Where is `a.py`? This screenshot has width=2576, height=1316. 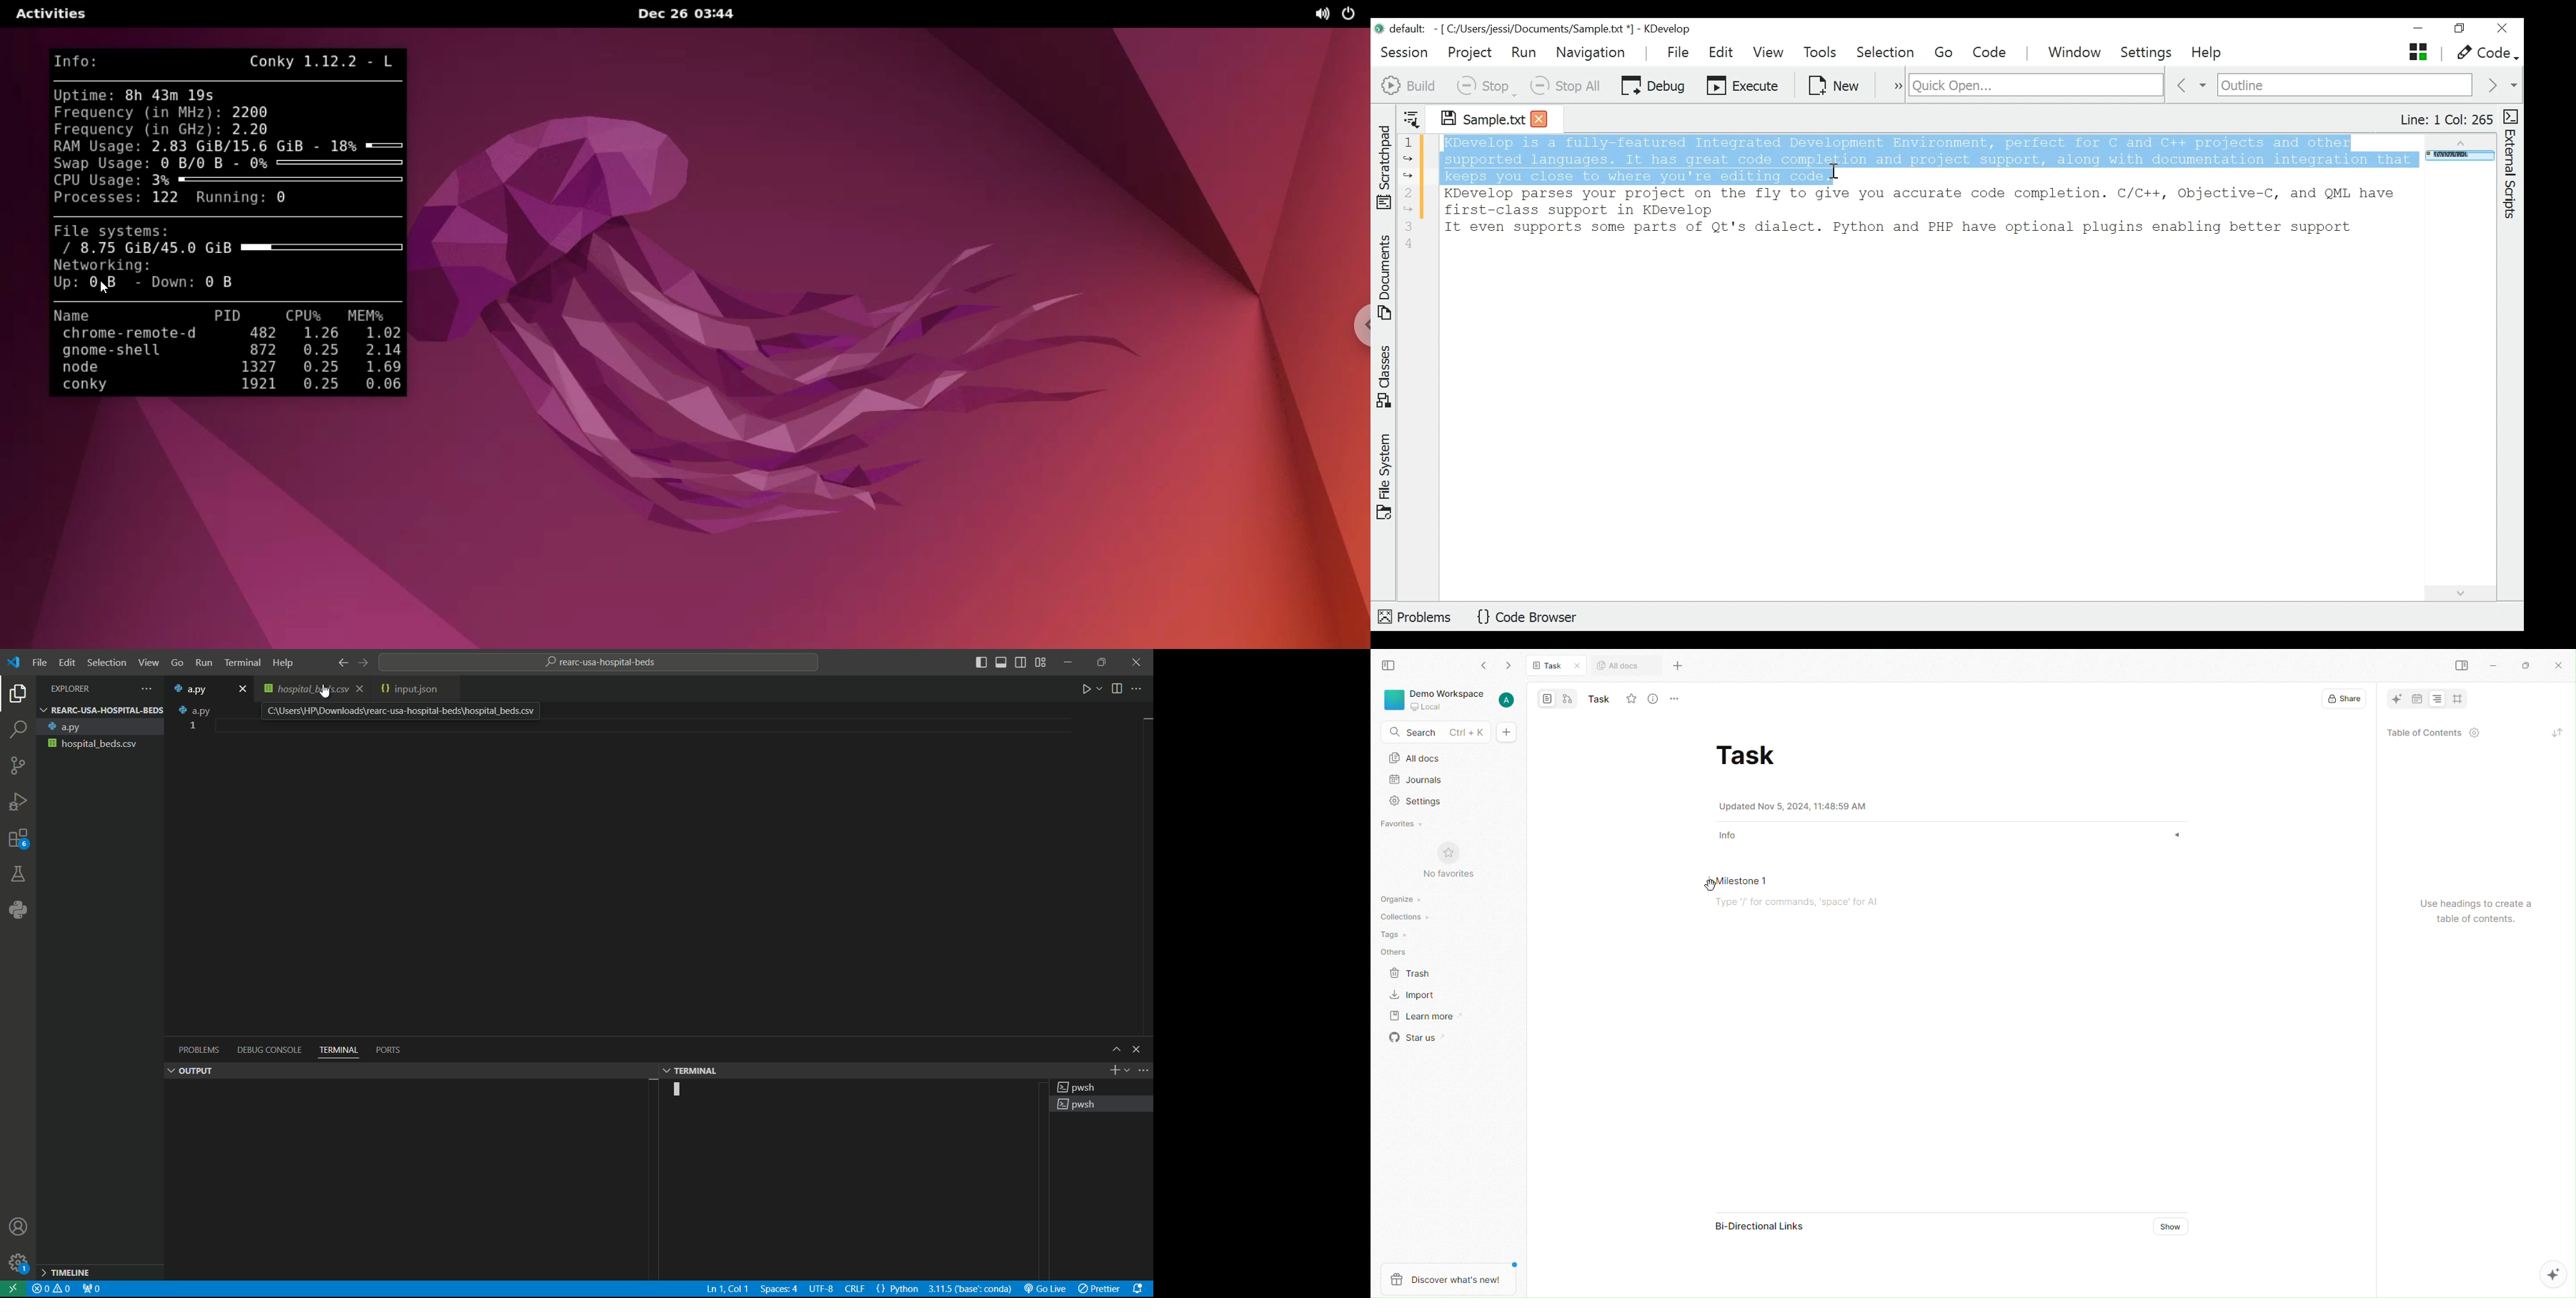 a.py is located at coordinates (196, 710).